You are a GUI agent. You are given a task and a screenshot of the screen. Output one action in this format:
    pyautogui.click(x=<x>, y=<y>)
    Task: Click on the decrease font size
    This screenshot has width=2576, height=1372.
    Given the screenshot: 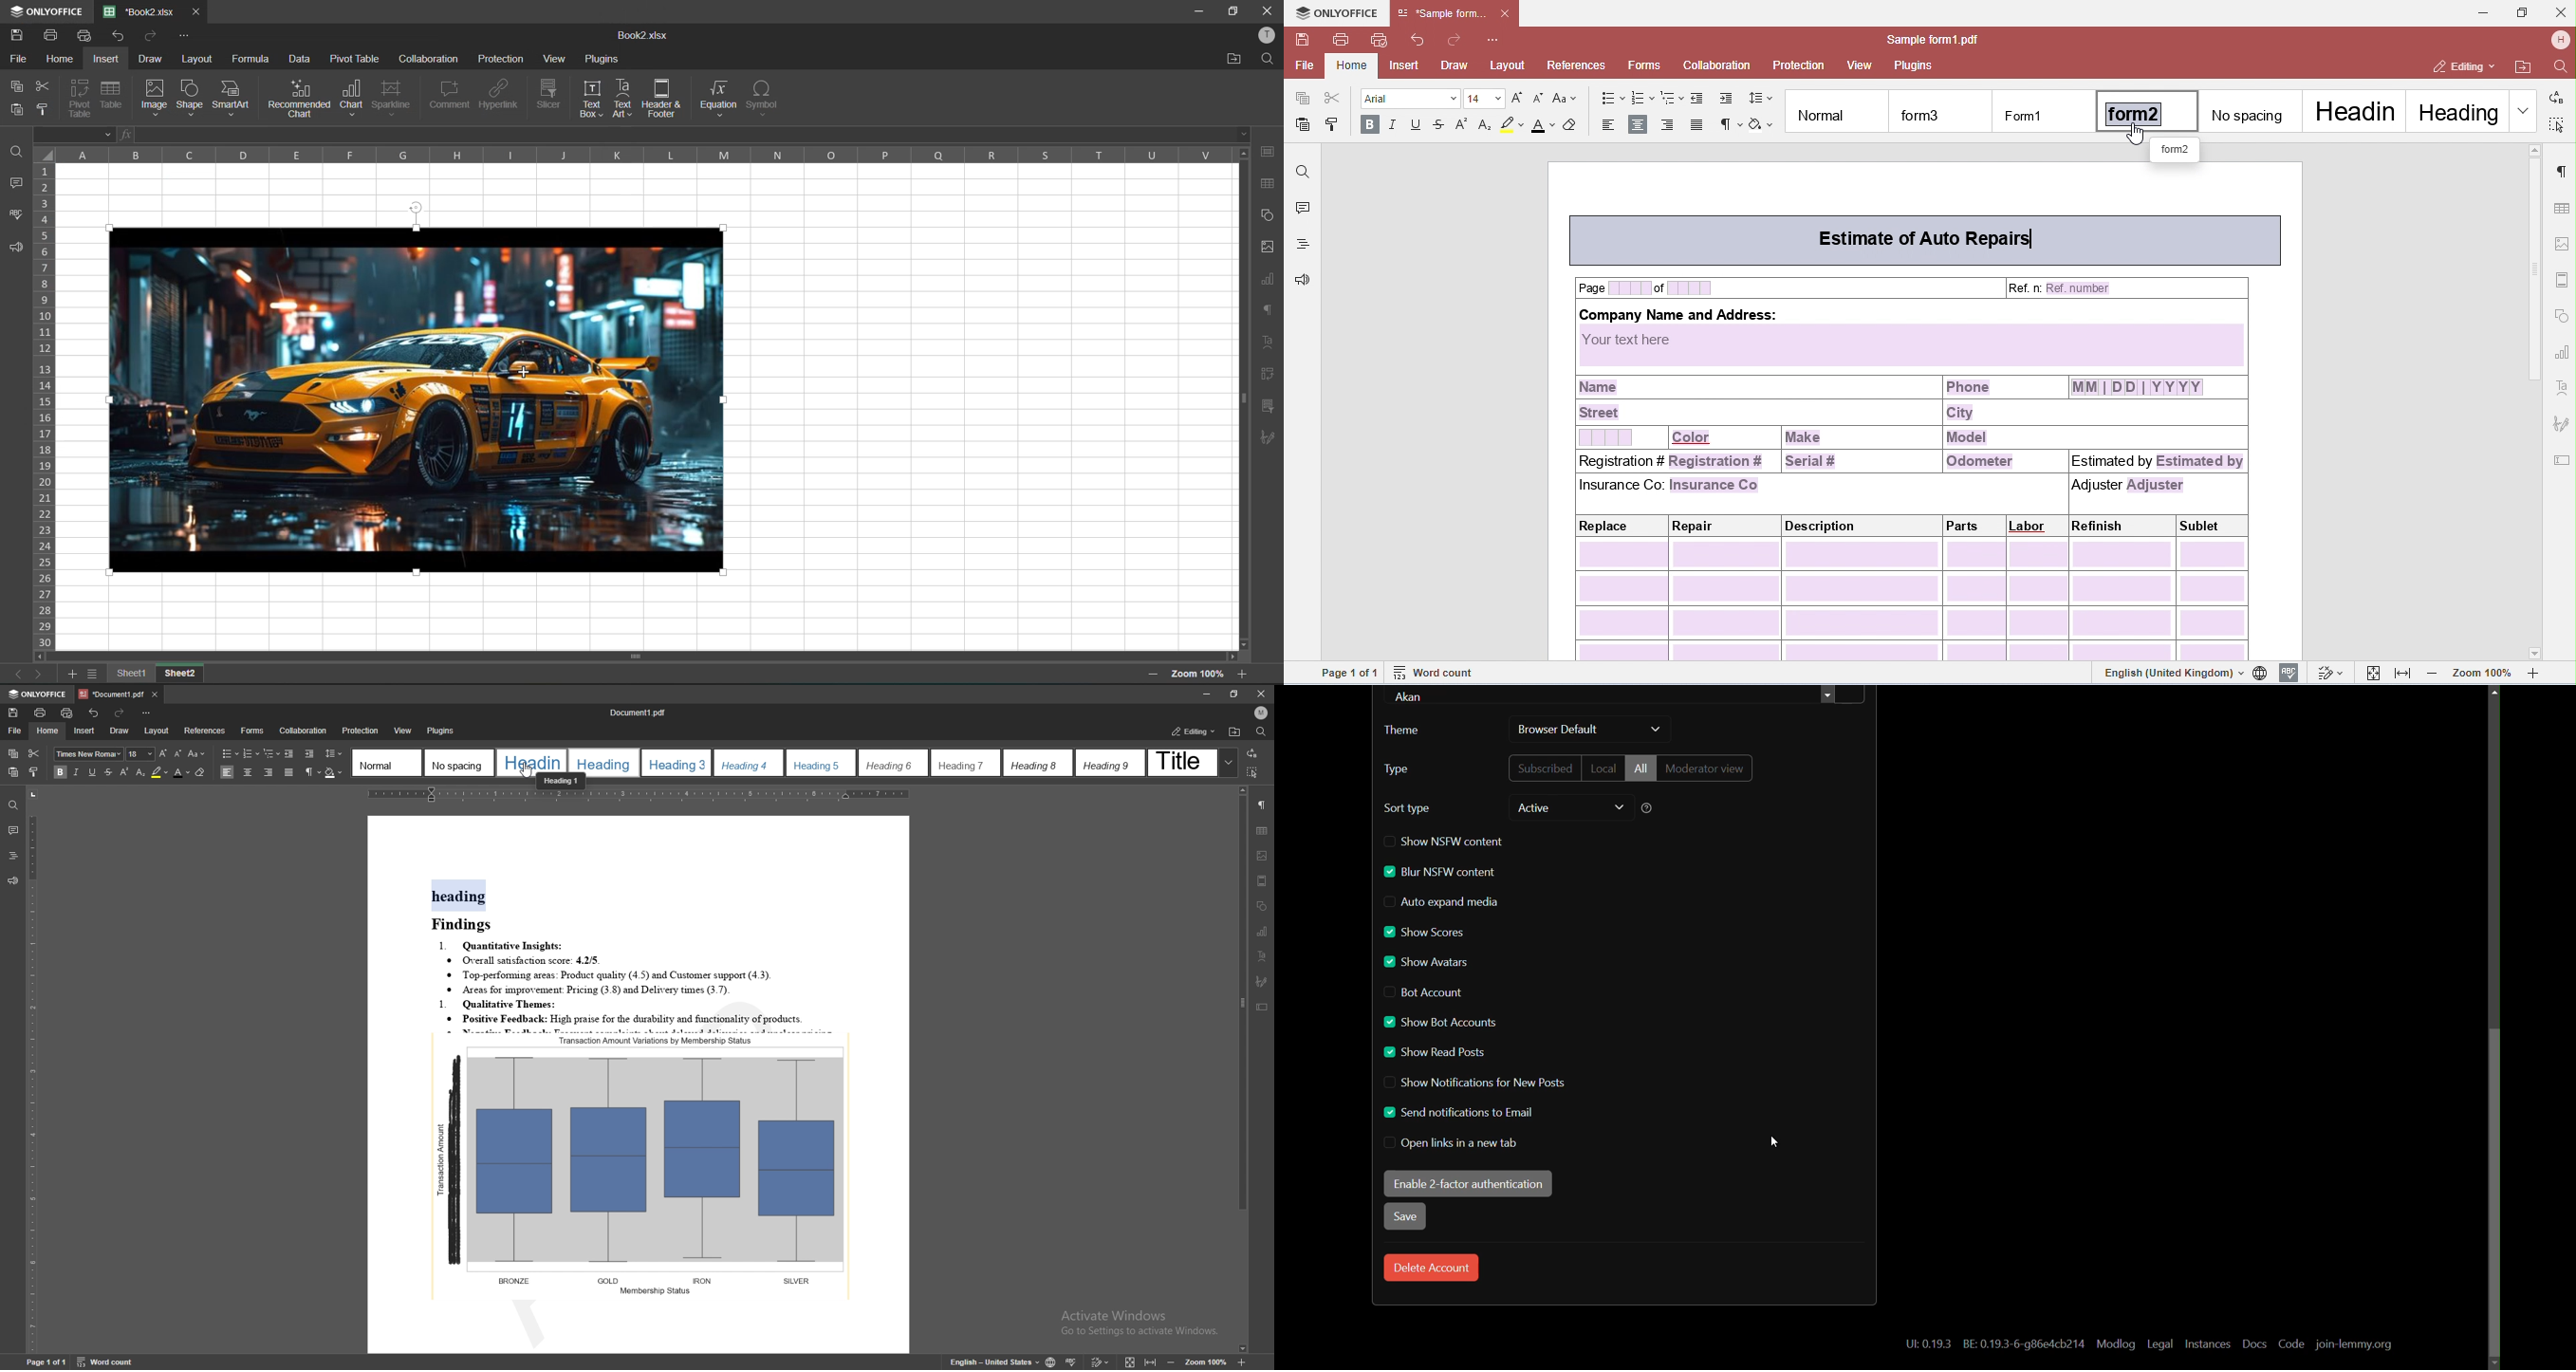 What is the action you would take?
    pyautogui.click(x=177, y=753)
    